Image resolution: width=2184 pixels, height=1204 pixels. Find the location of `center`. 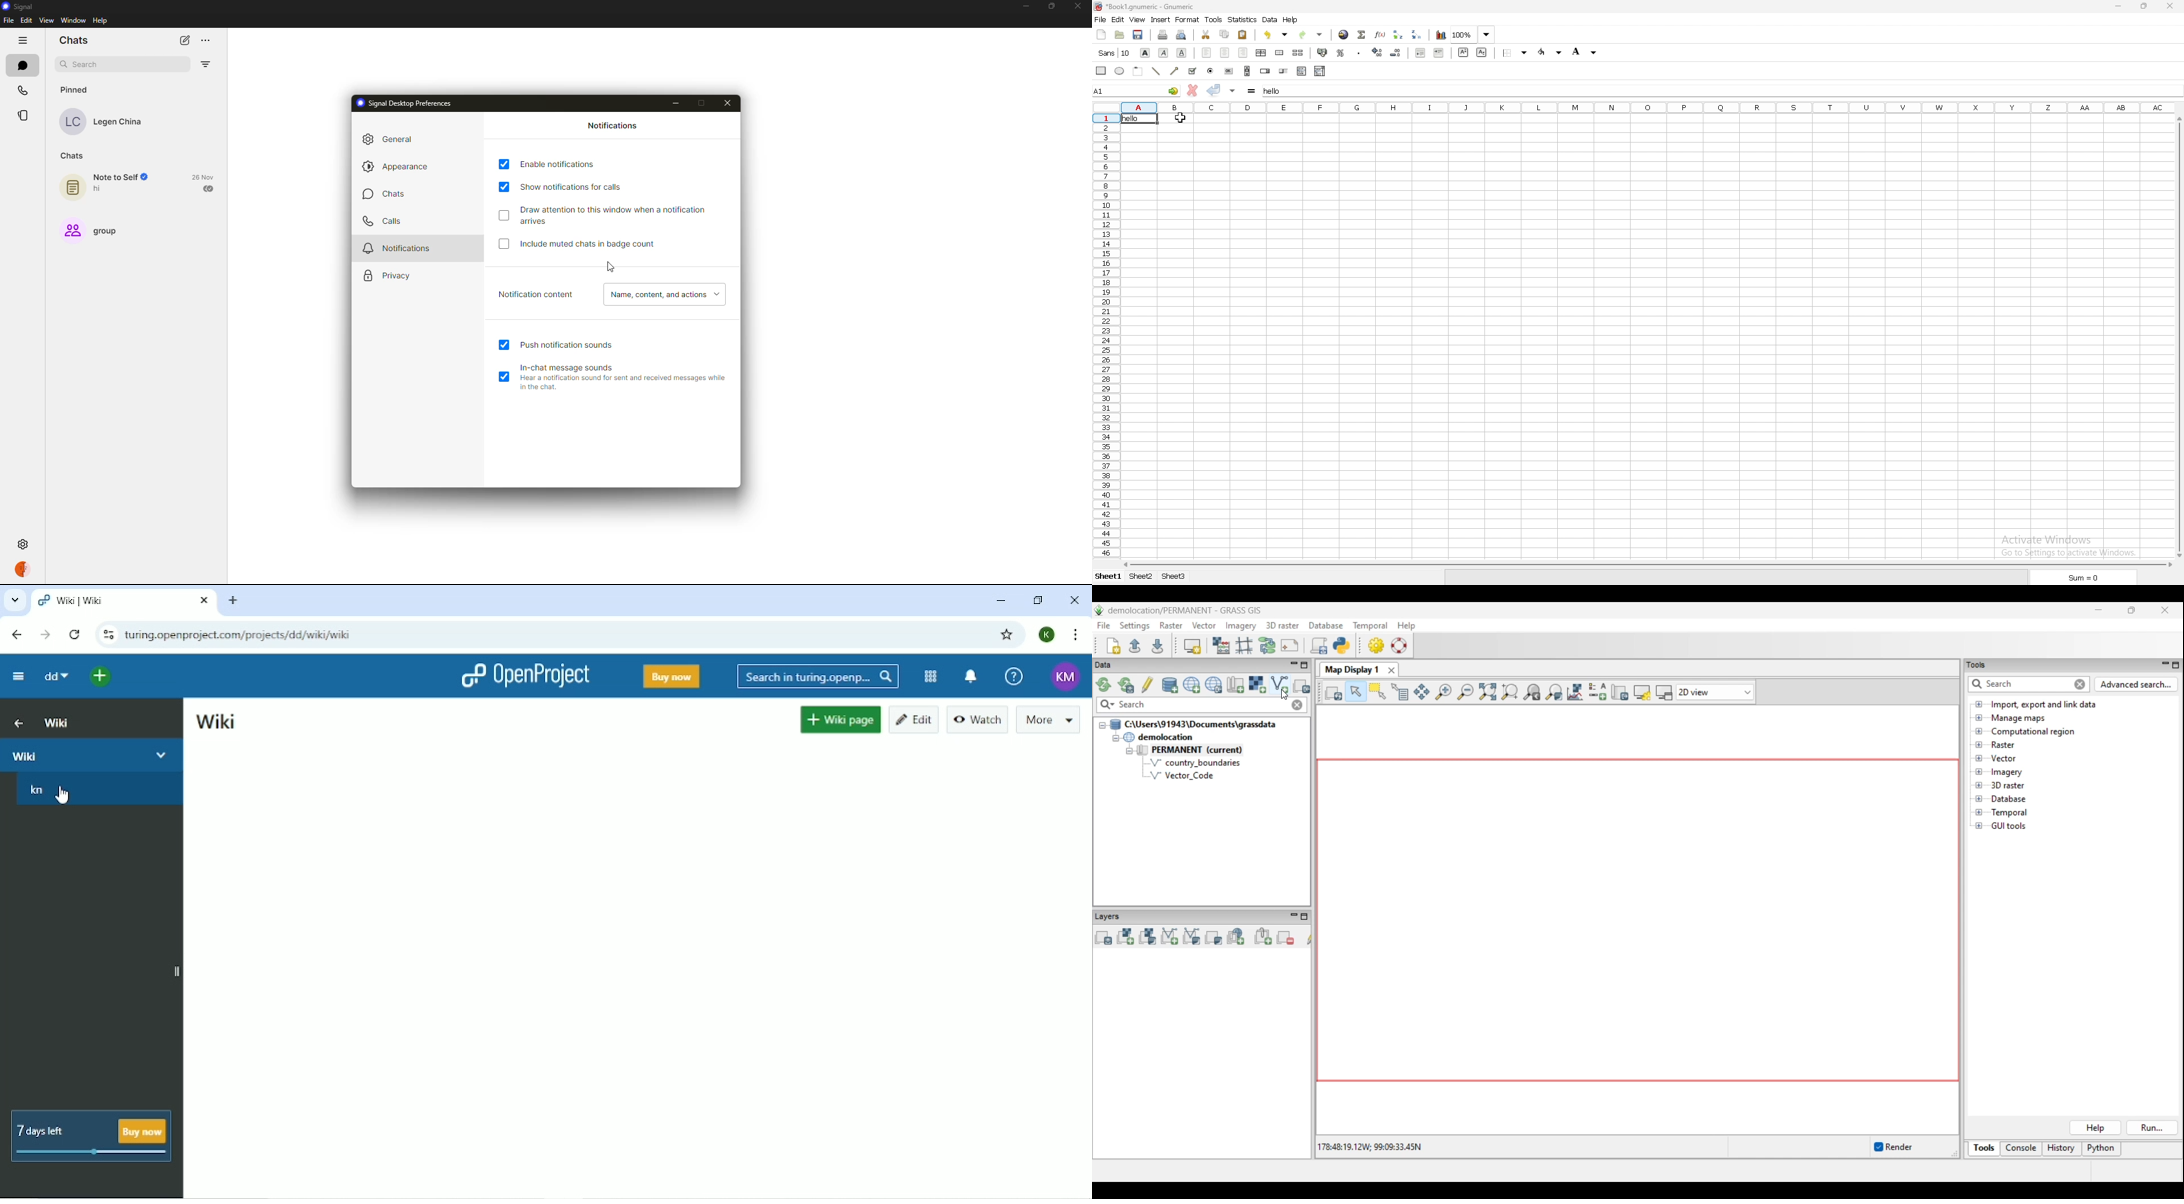

center is located at coordinates (1225, 52).